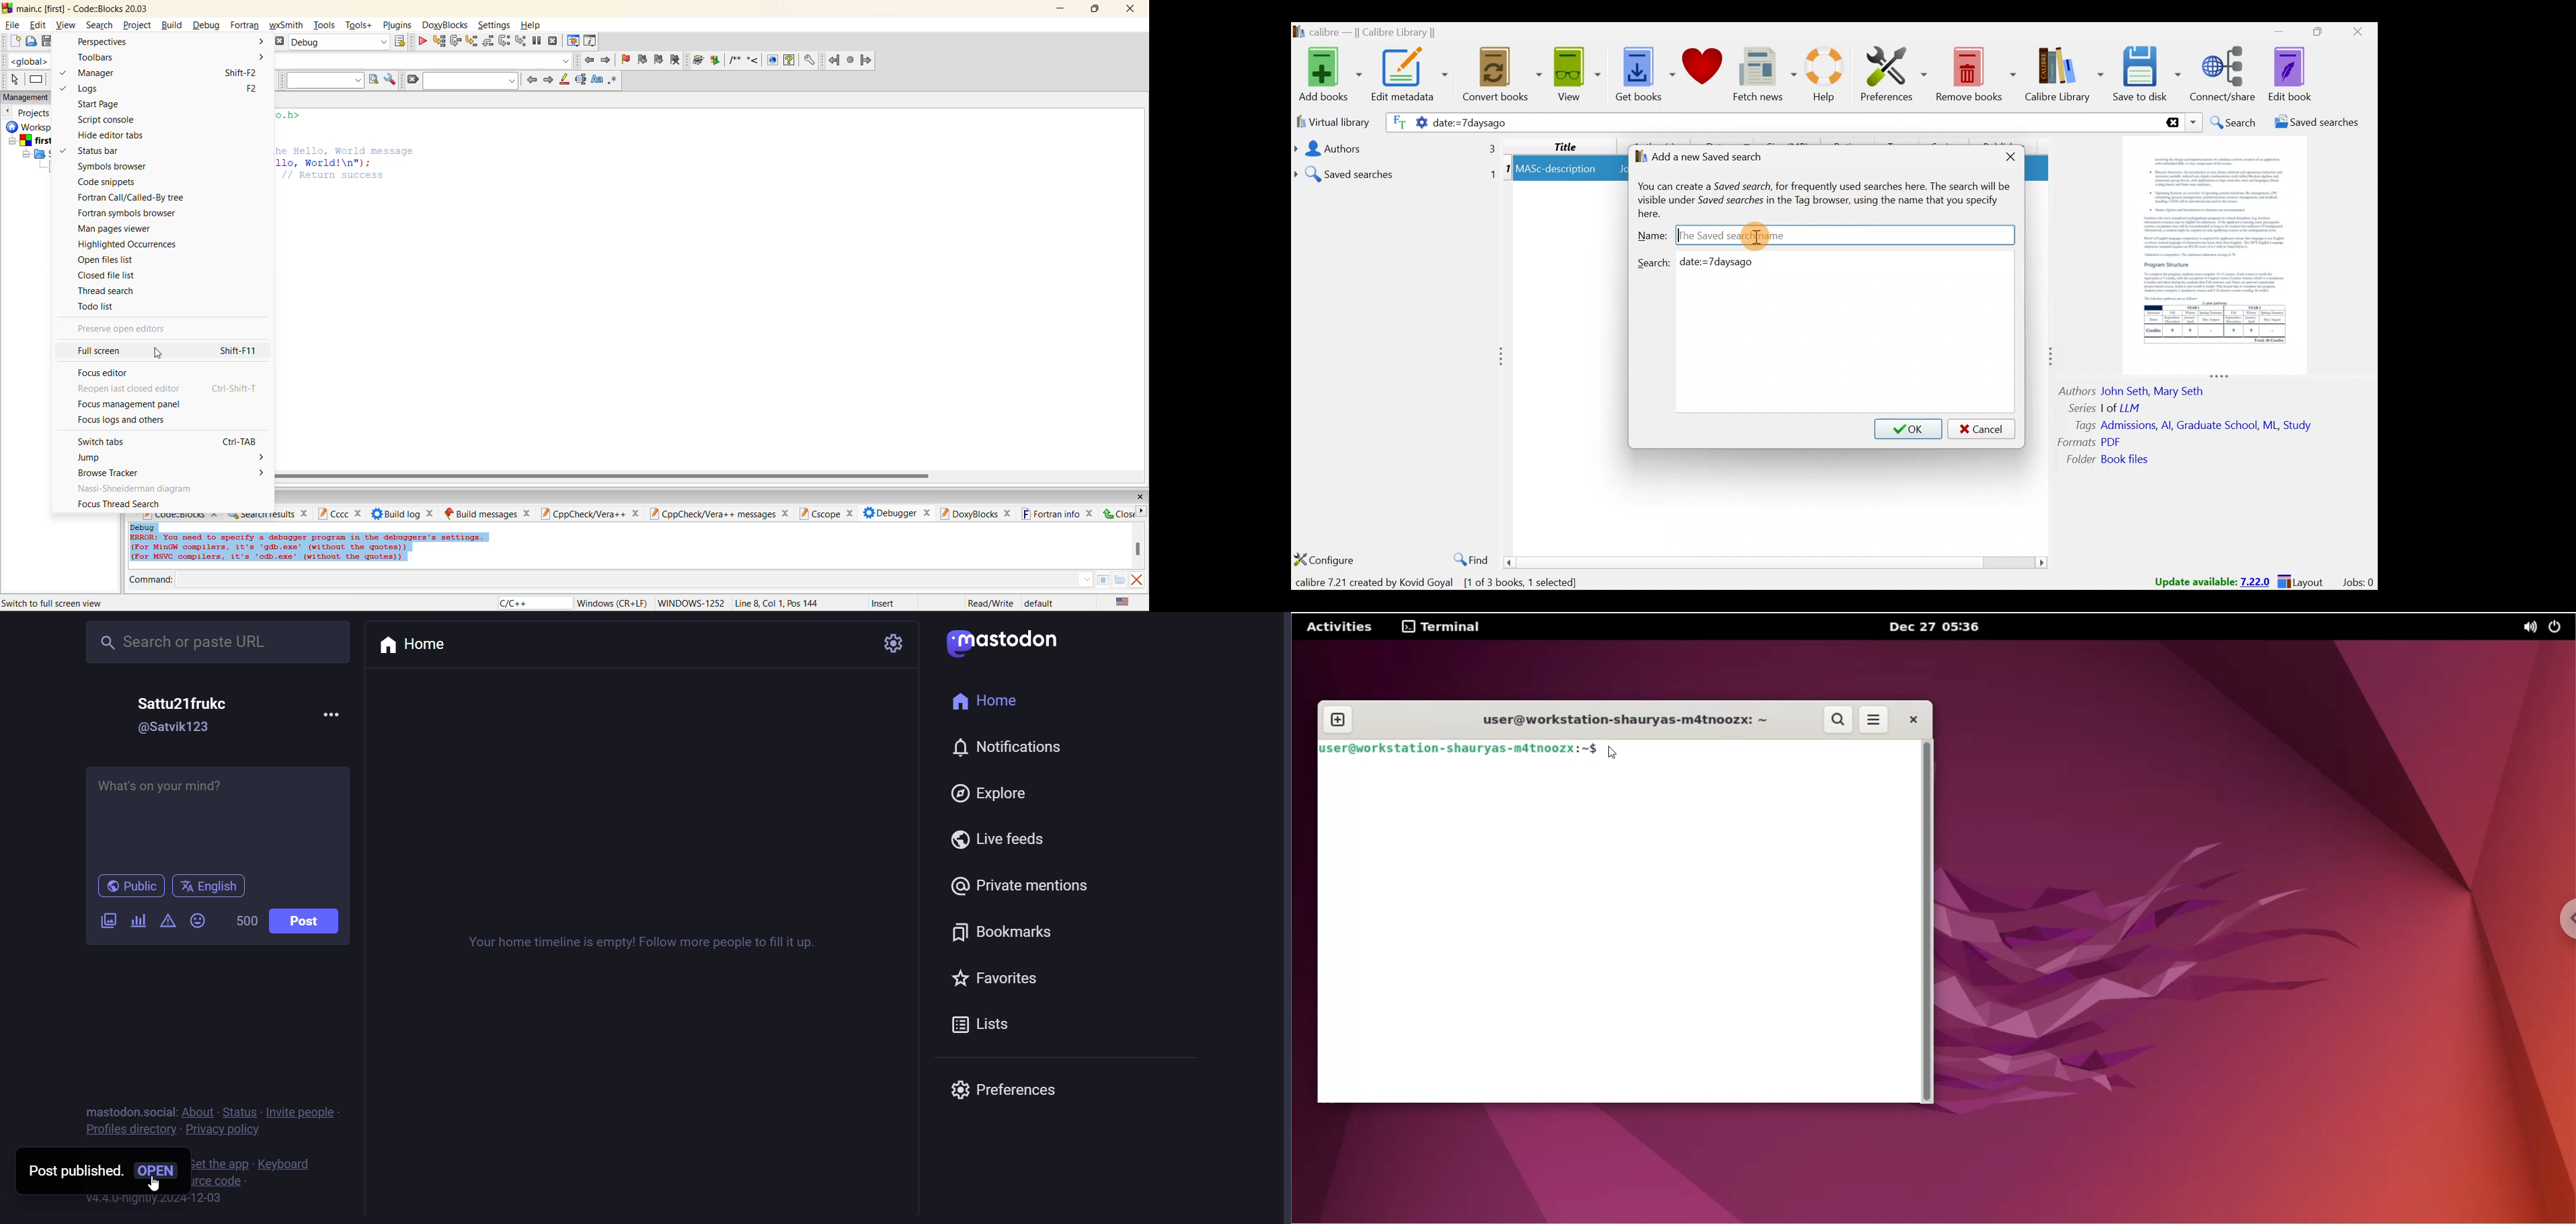  Describe the element at coordinates (2049, 359) in the screenshot. I see `adjust column to right` at that location.